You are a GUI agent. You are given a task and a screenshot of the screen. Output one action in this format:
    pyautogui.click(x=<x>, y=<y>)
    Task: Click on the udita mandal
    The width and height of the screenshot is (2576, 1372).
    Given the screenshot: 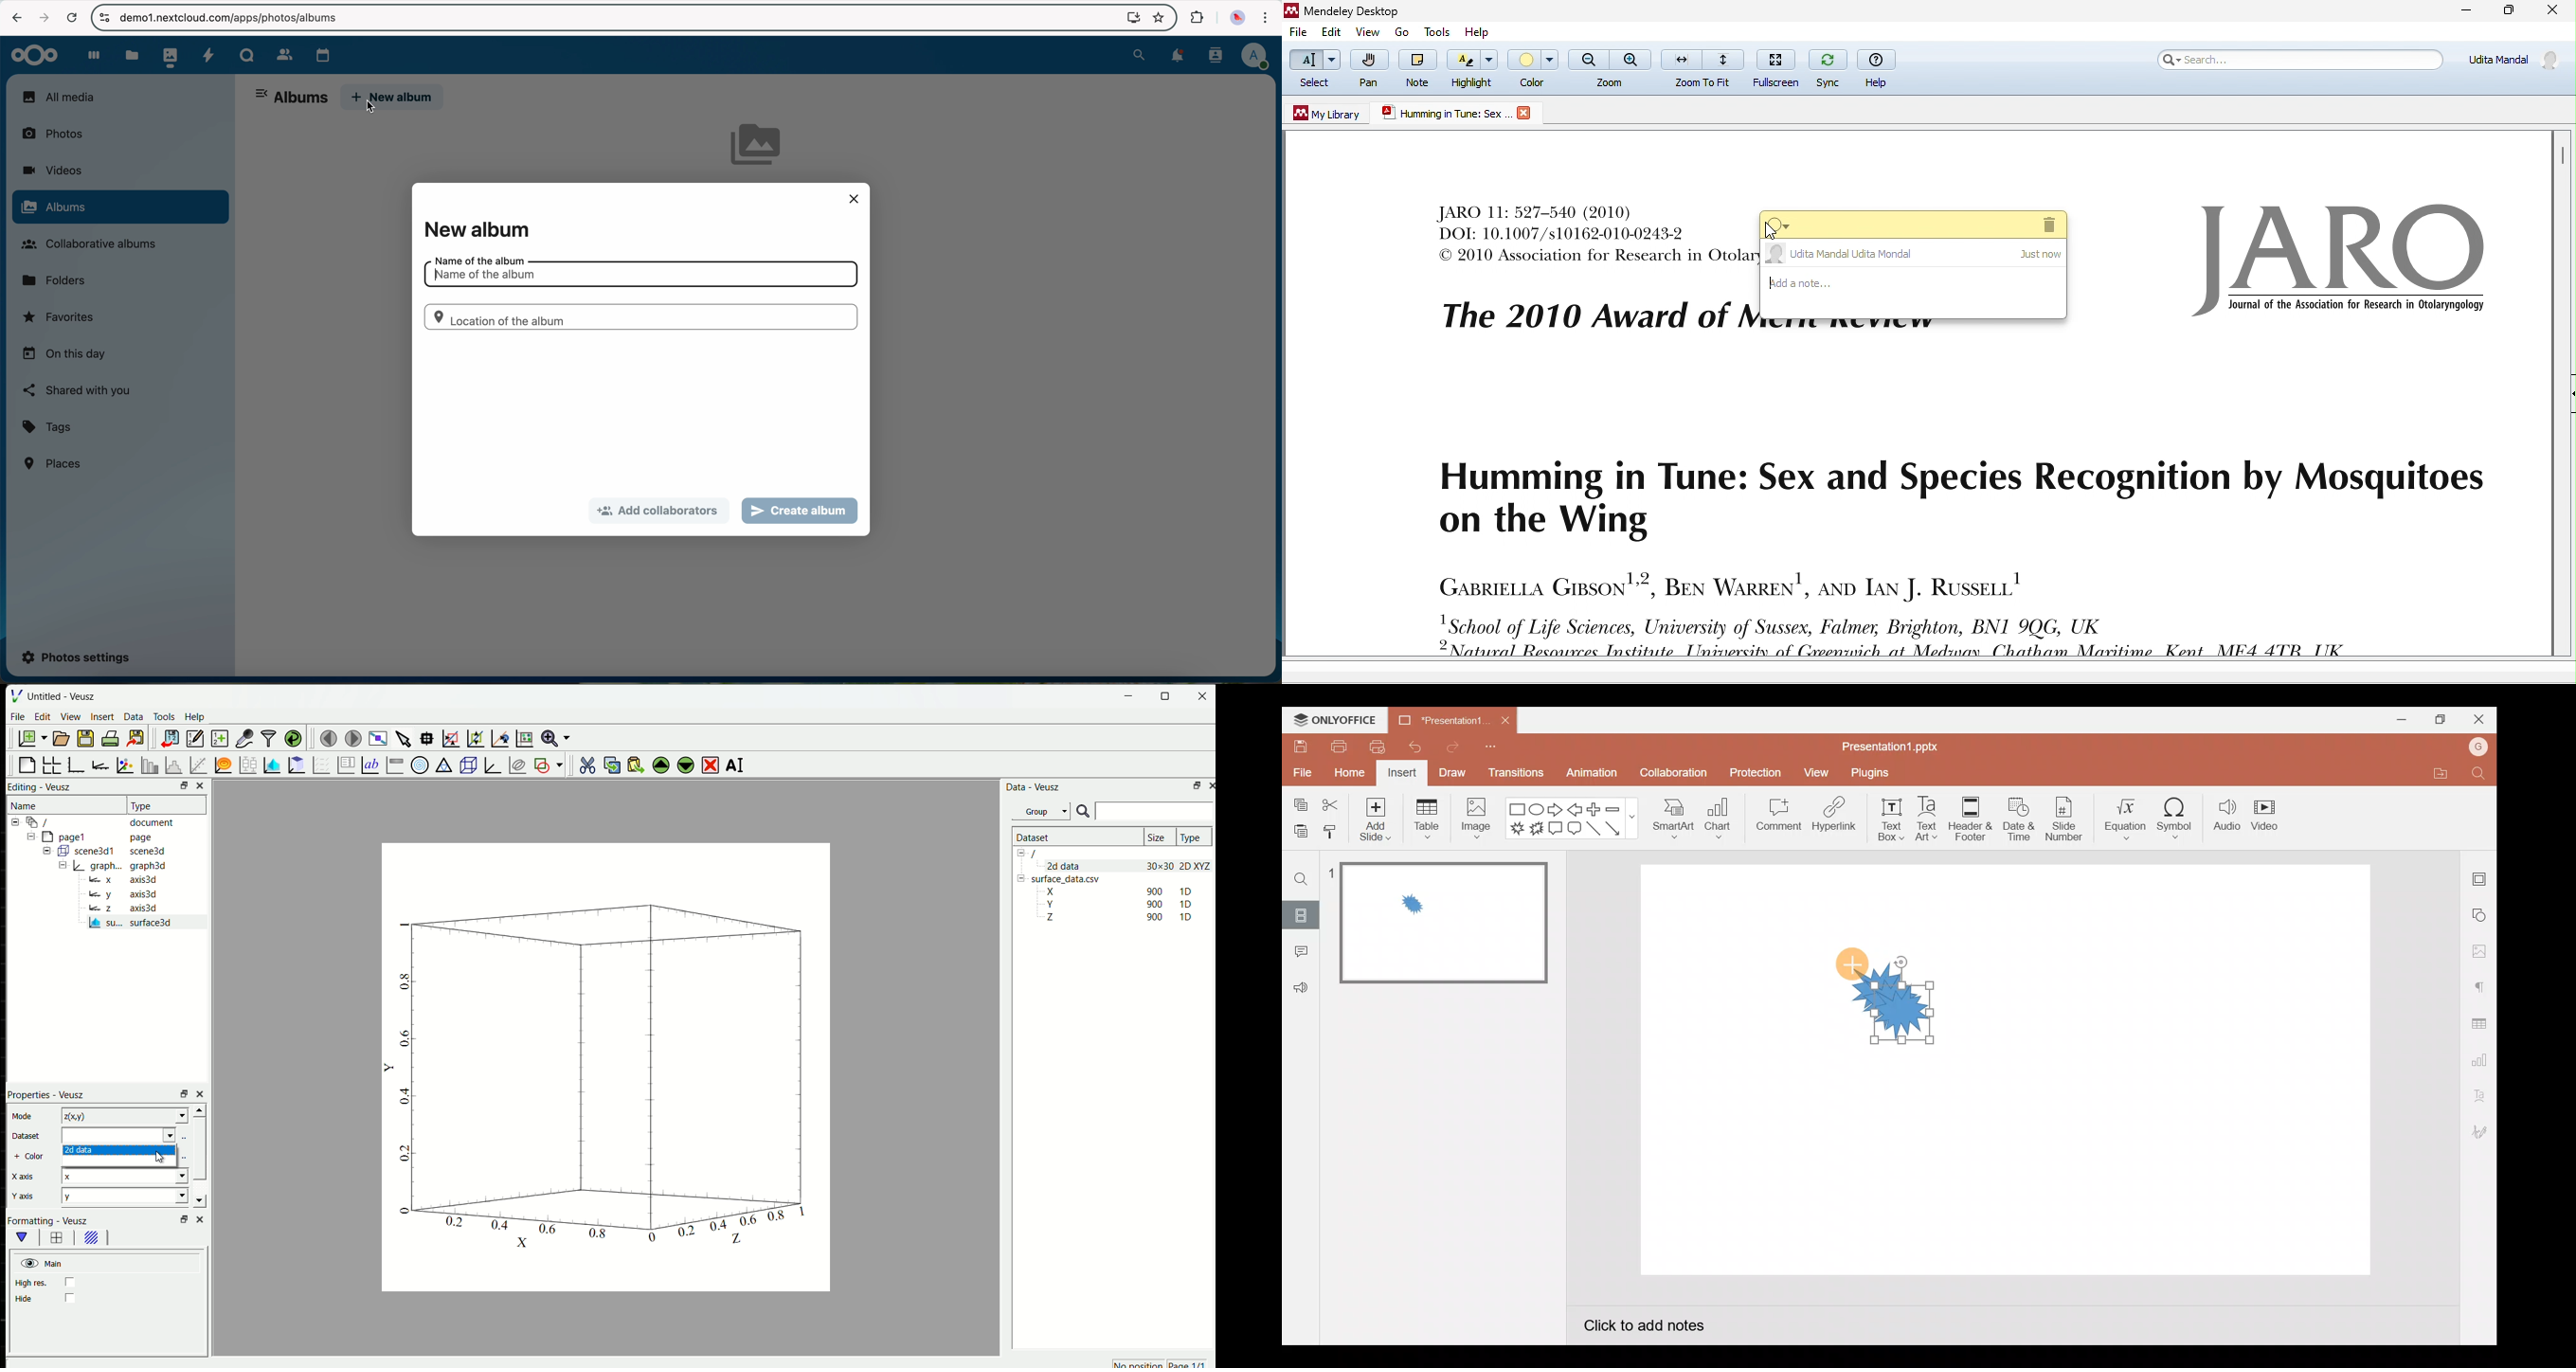 What is the action you would take?
    pyautogui.click(x=1915, y=255)
    